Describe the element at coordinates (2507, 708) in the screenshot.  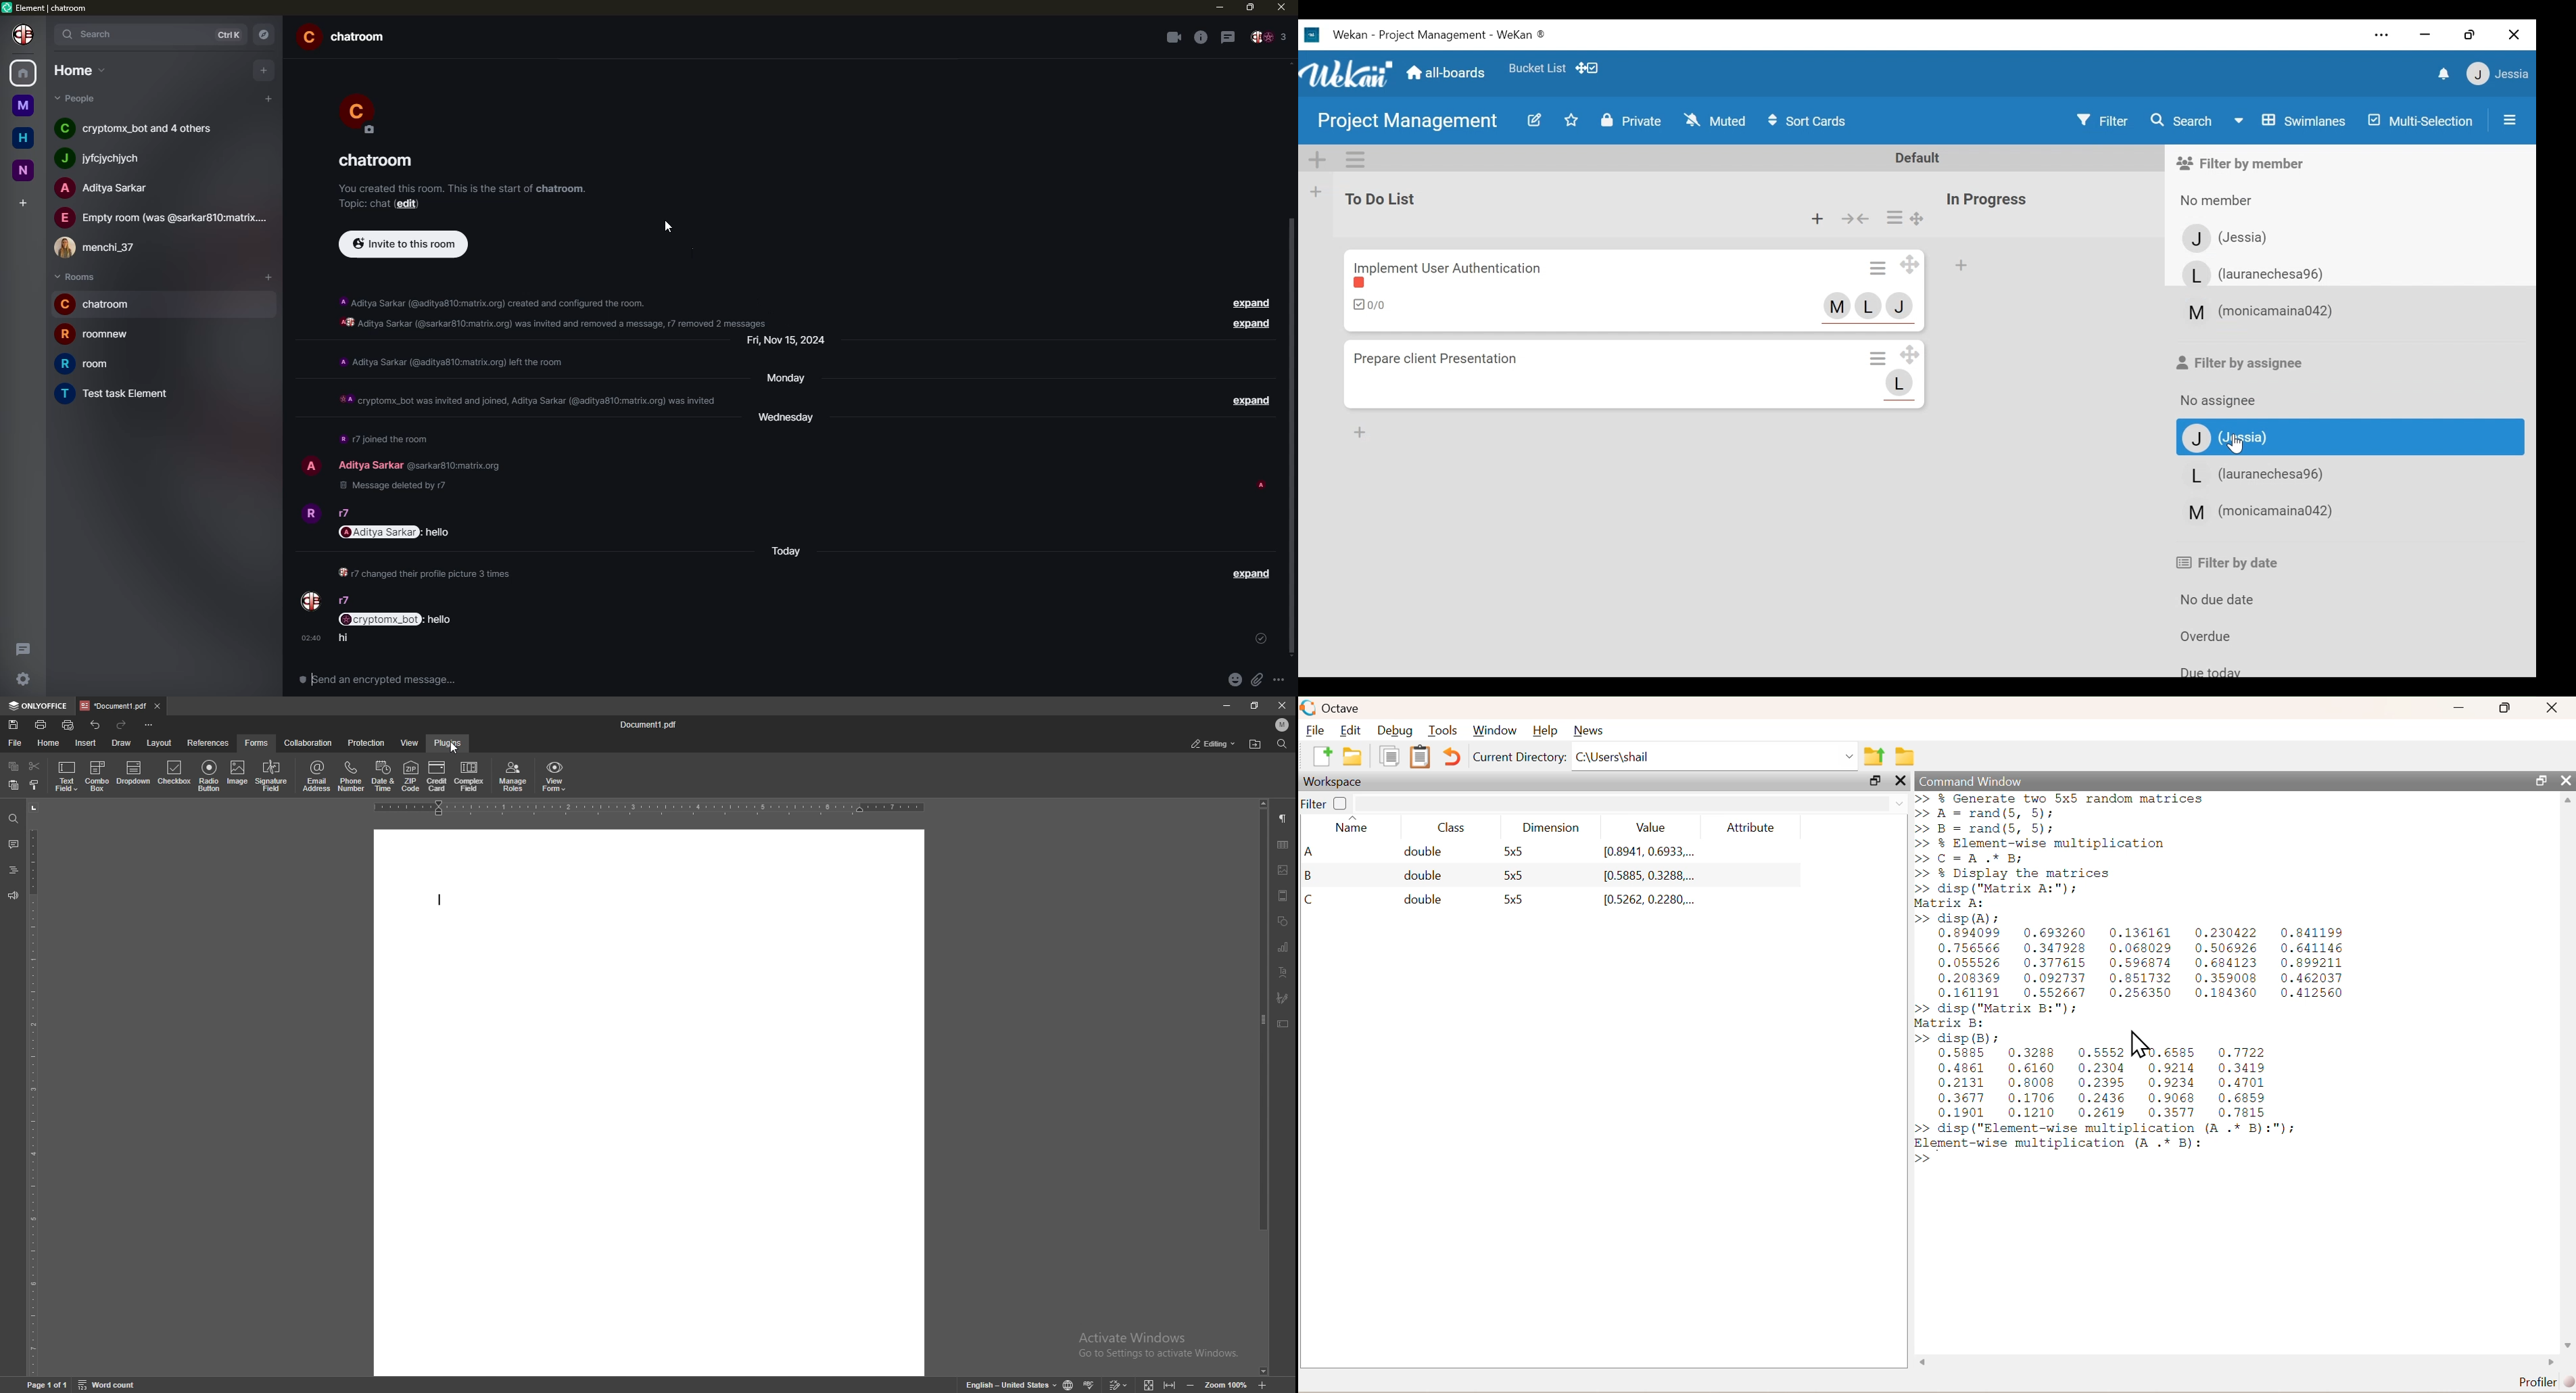
I see `Maximize/Restore` at that location.